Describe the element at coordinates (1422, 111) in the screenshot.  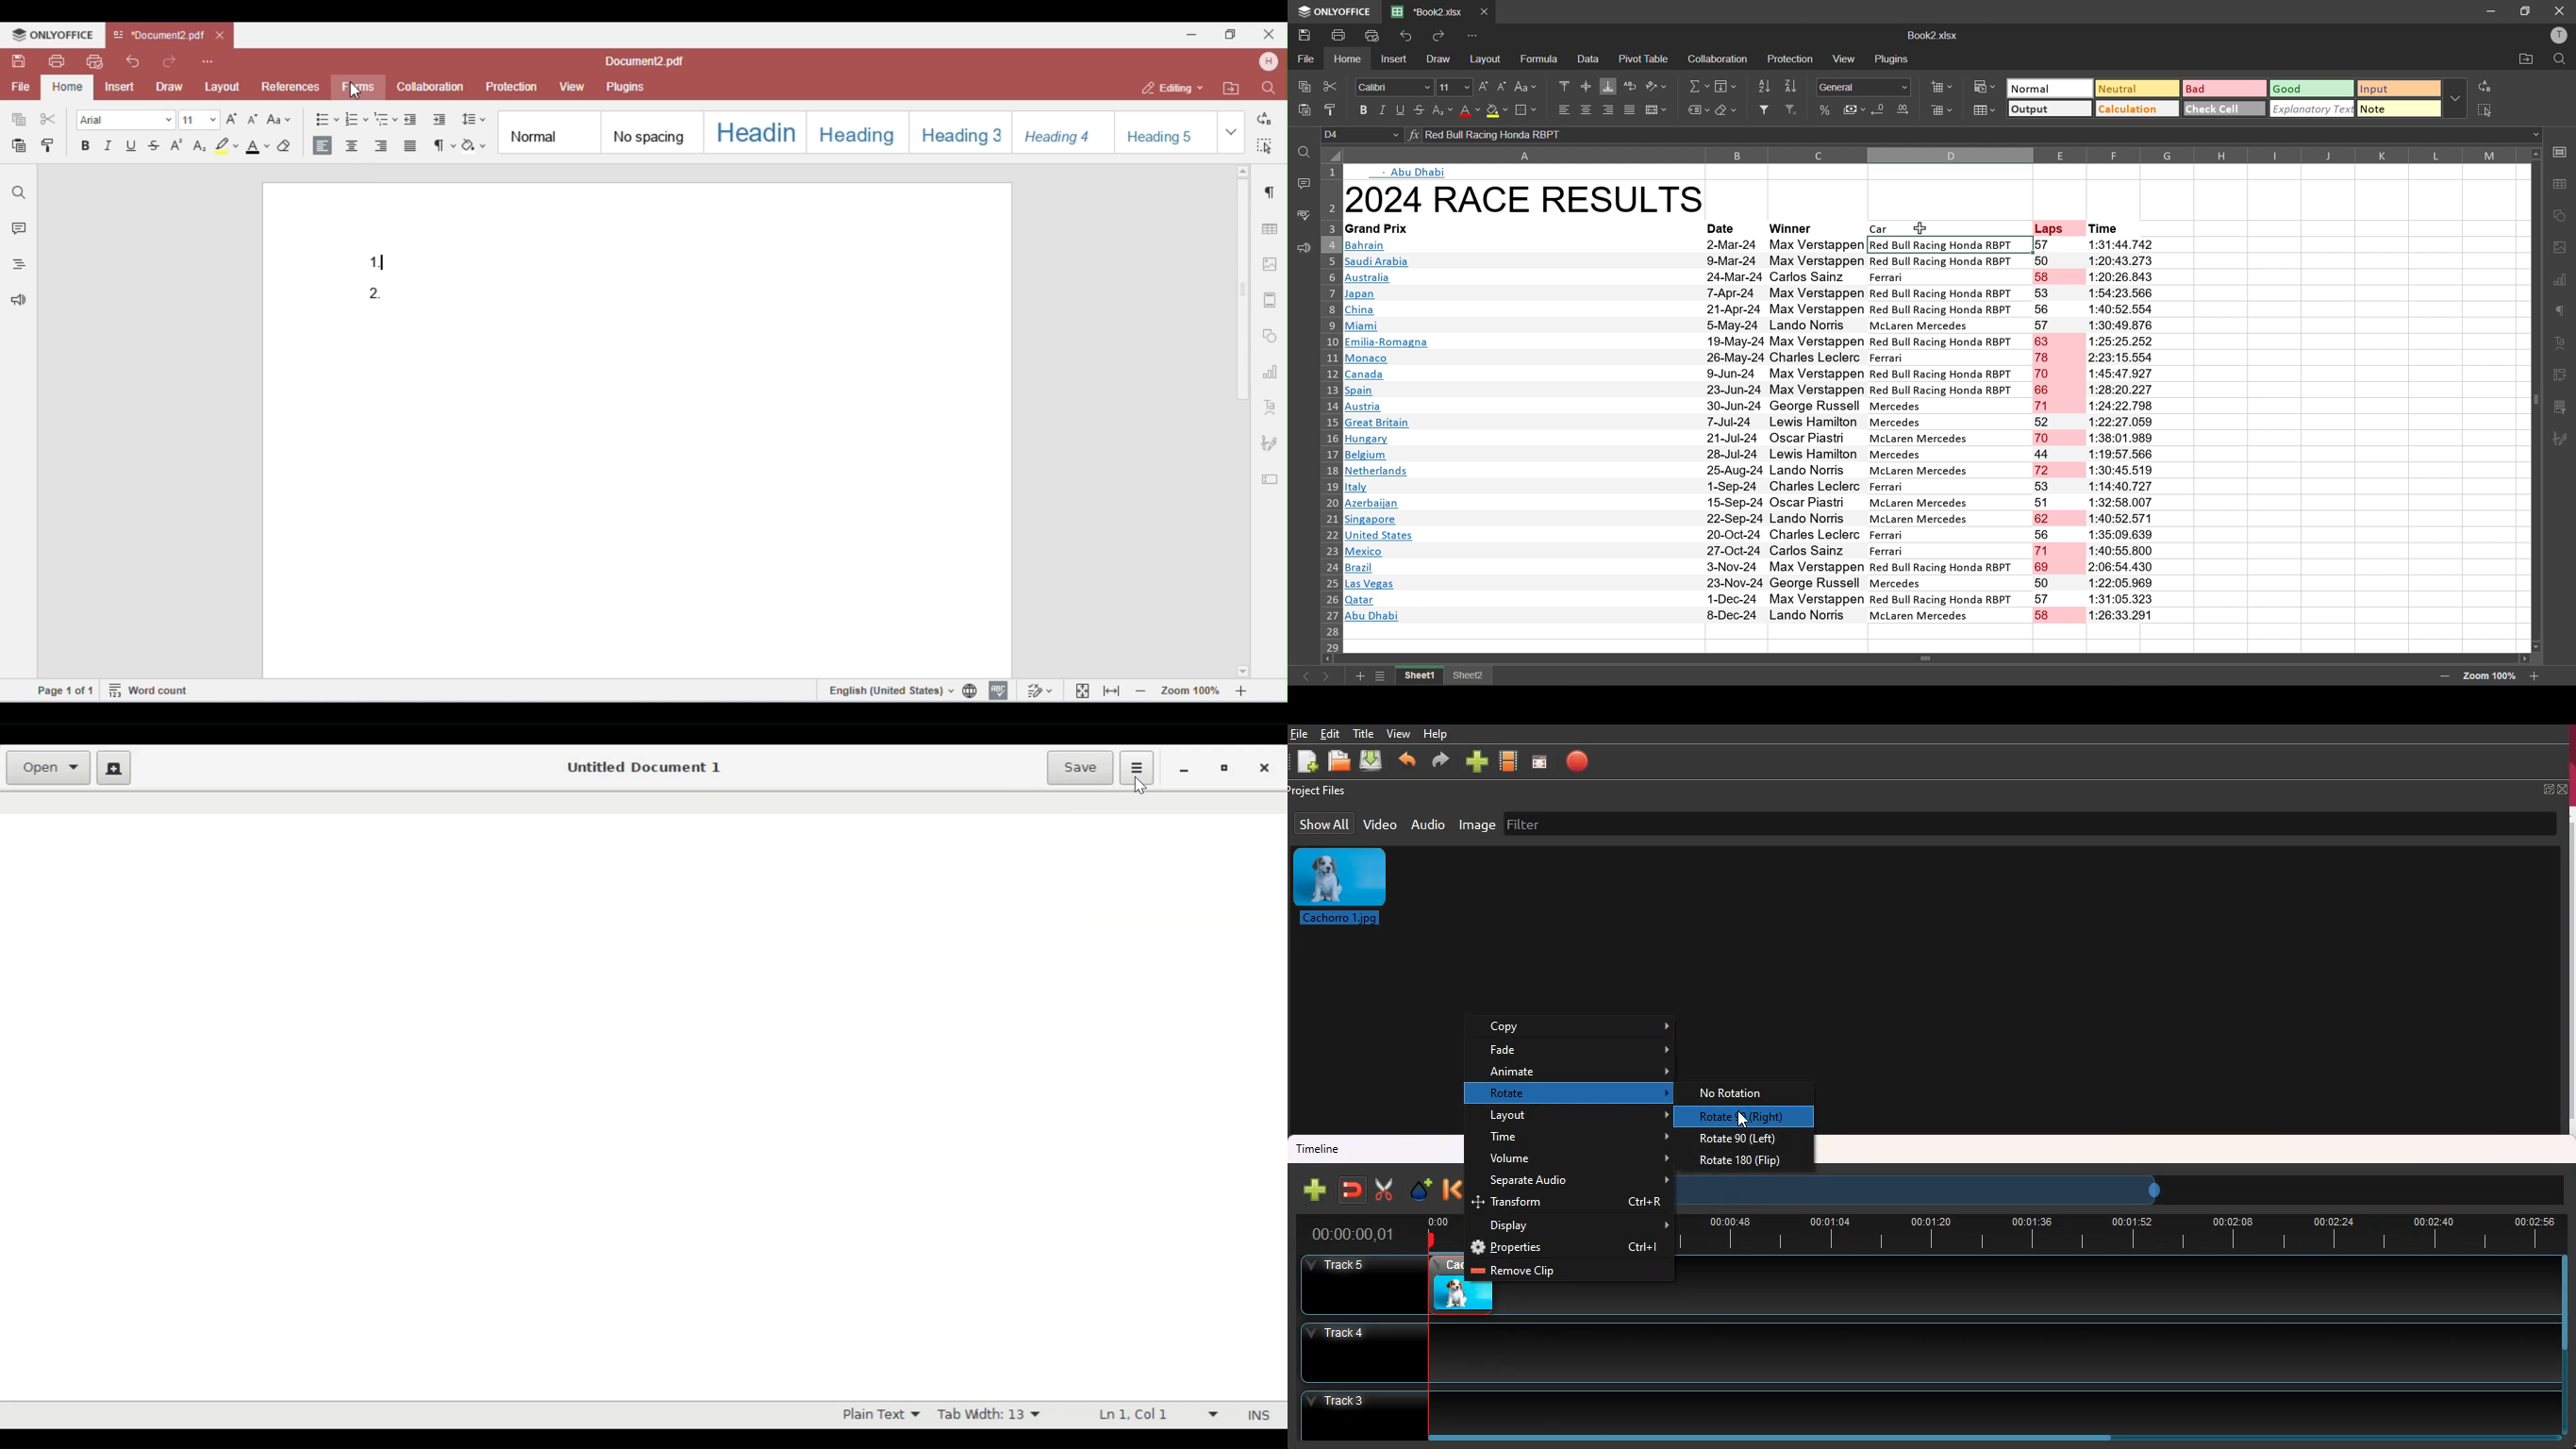
I see `strikethrough` at that location.